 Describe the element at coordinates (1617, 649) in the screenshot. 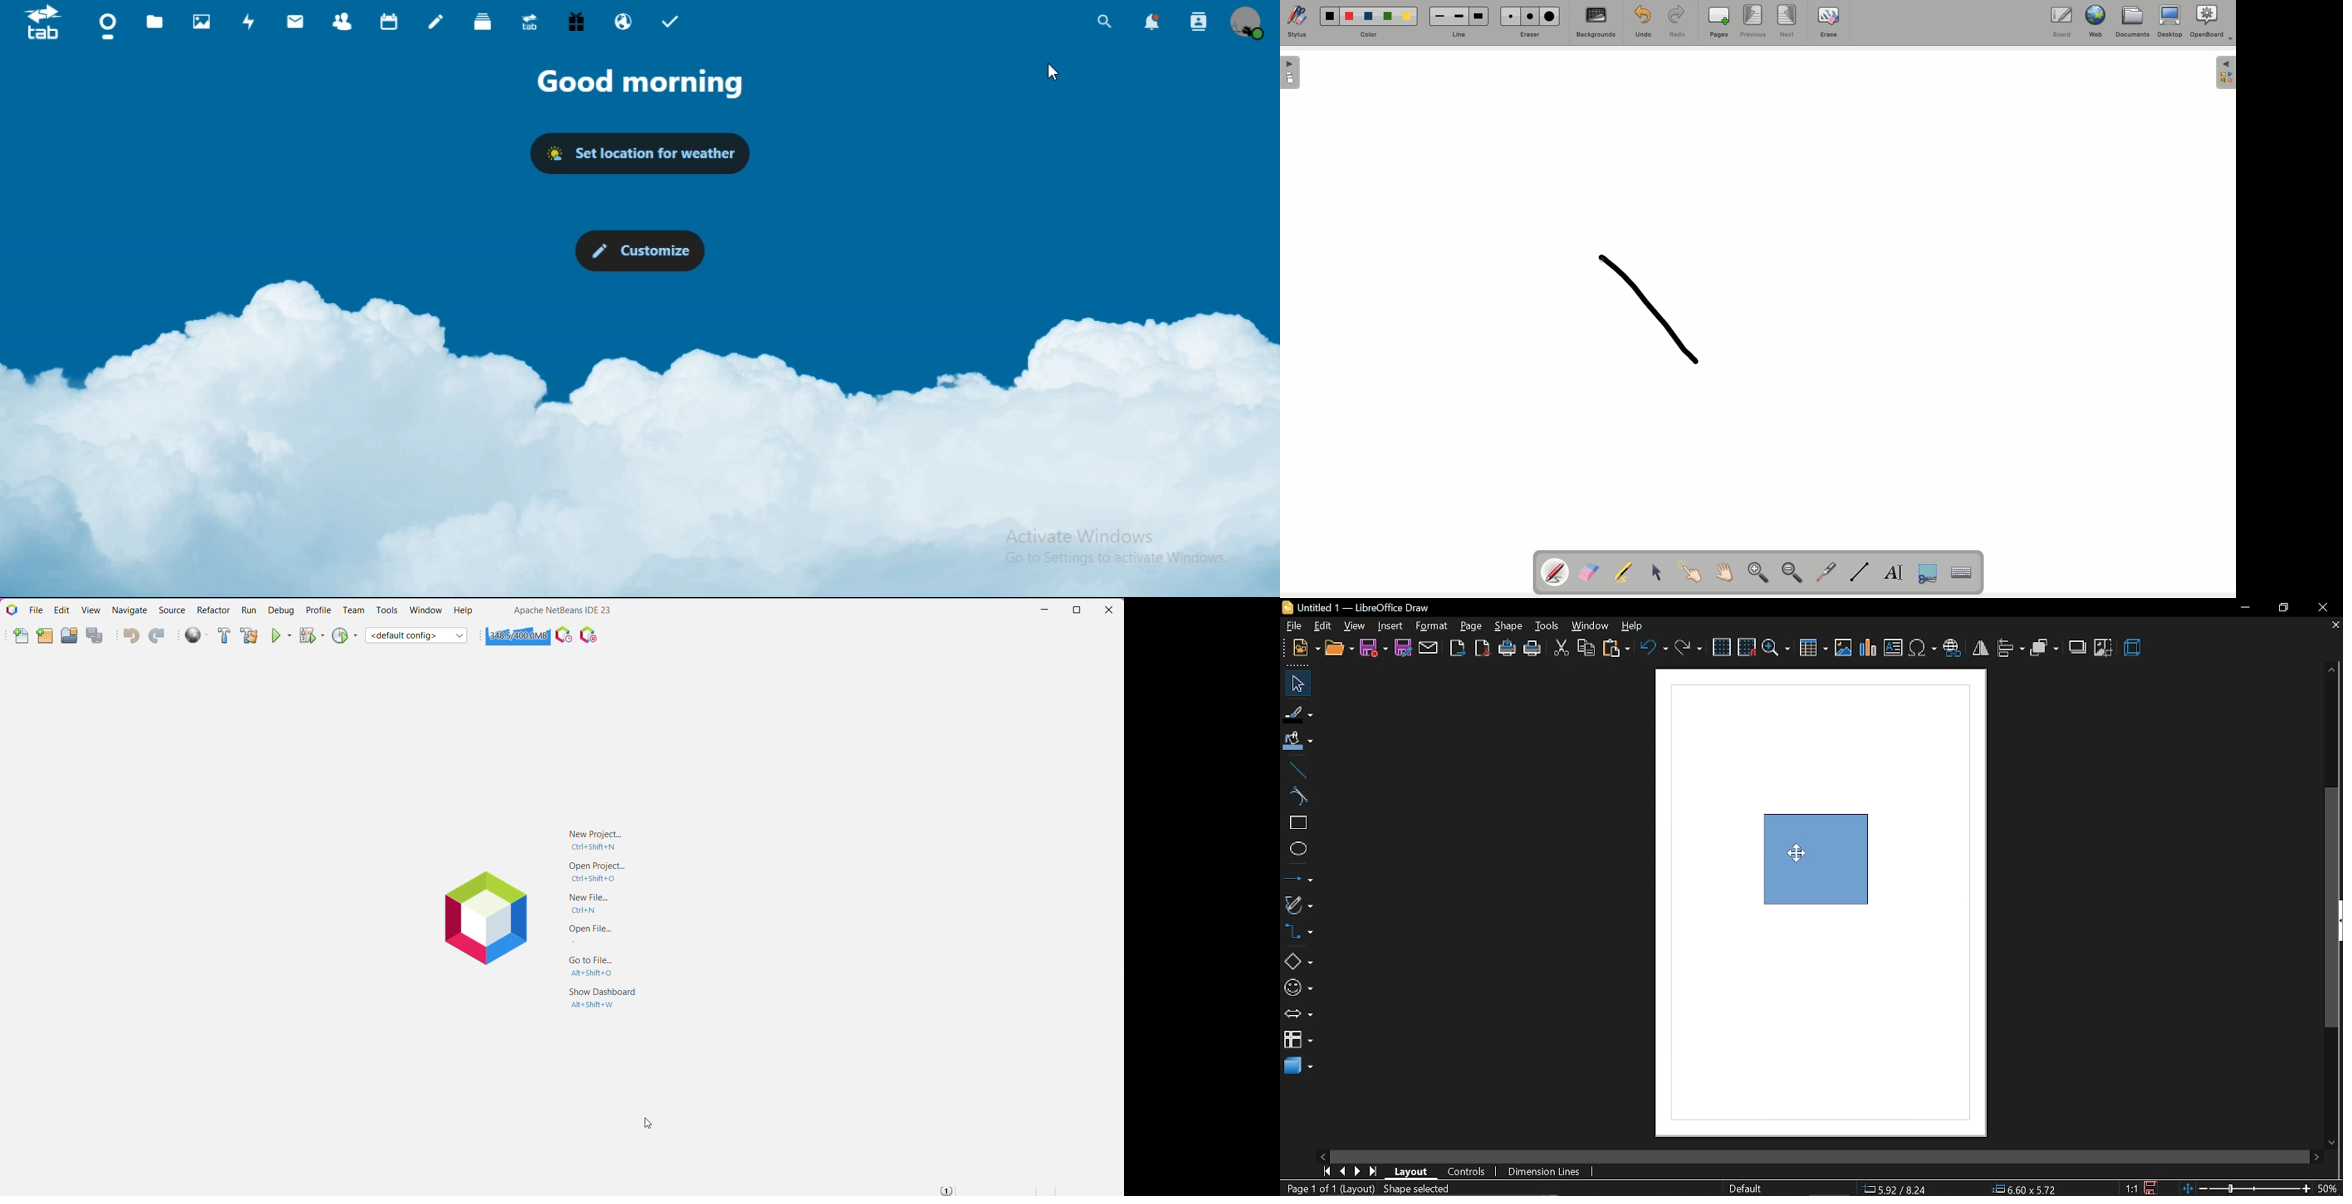

I see `paste` at that location.